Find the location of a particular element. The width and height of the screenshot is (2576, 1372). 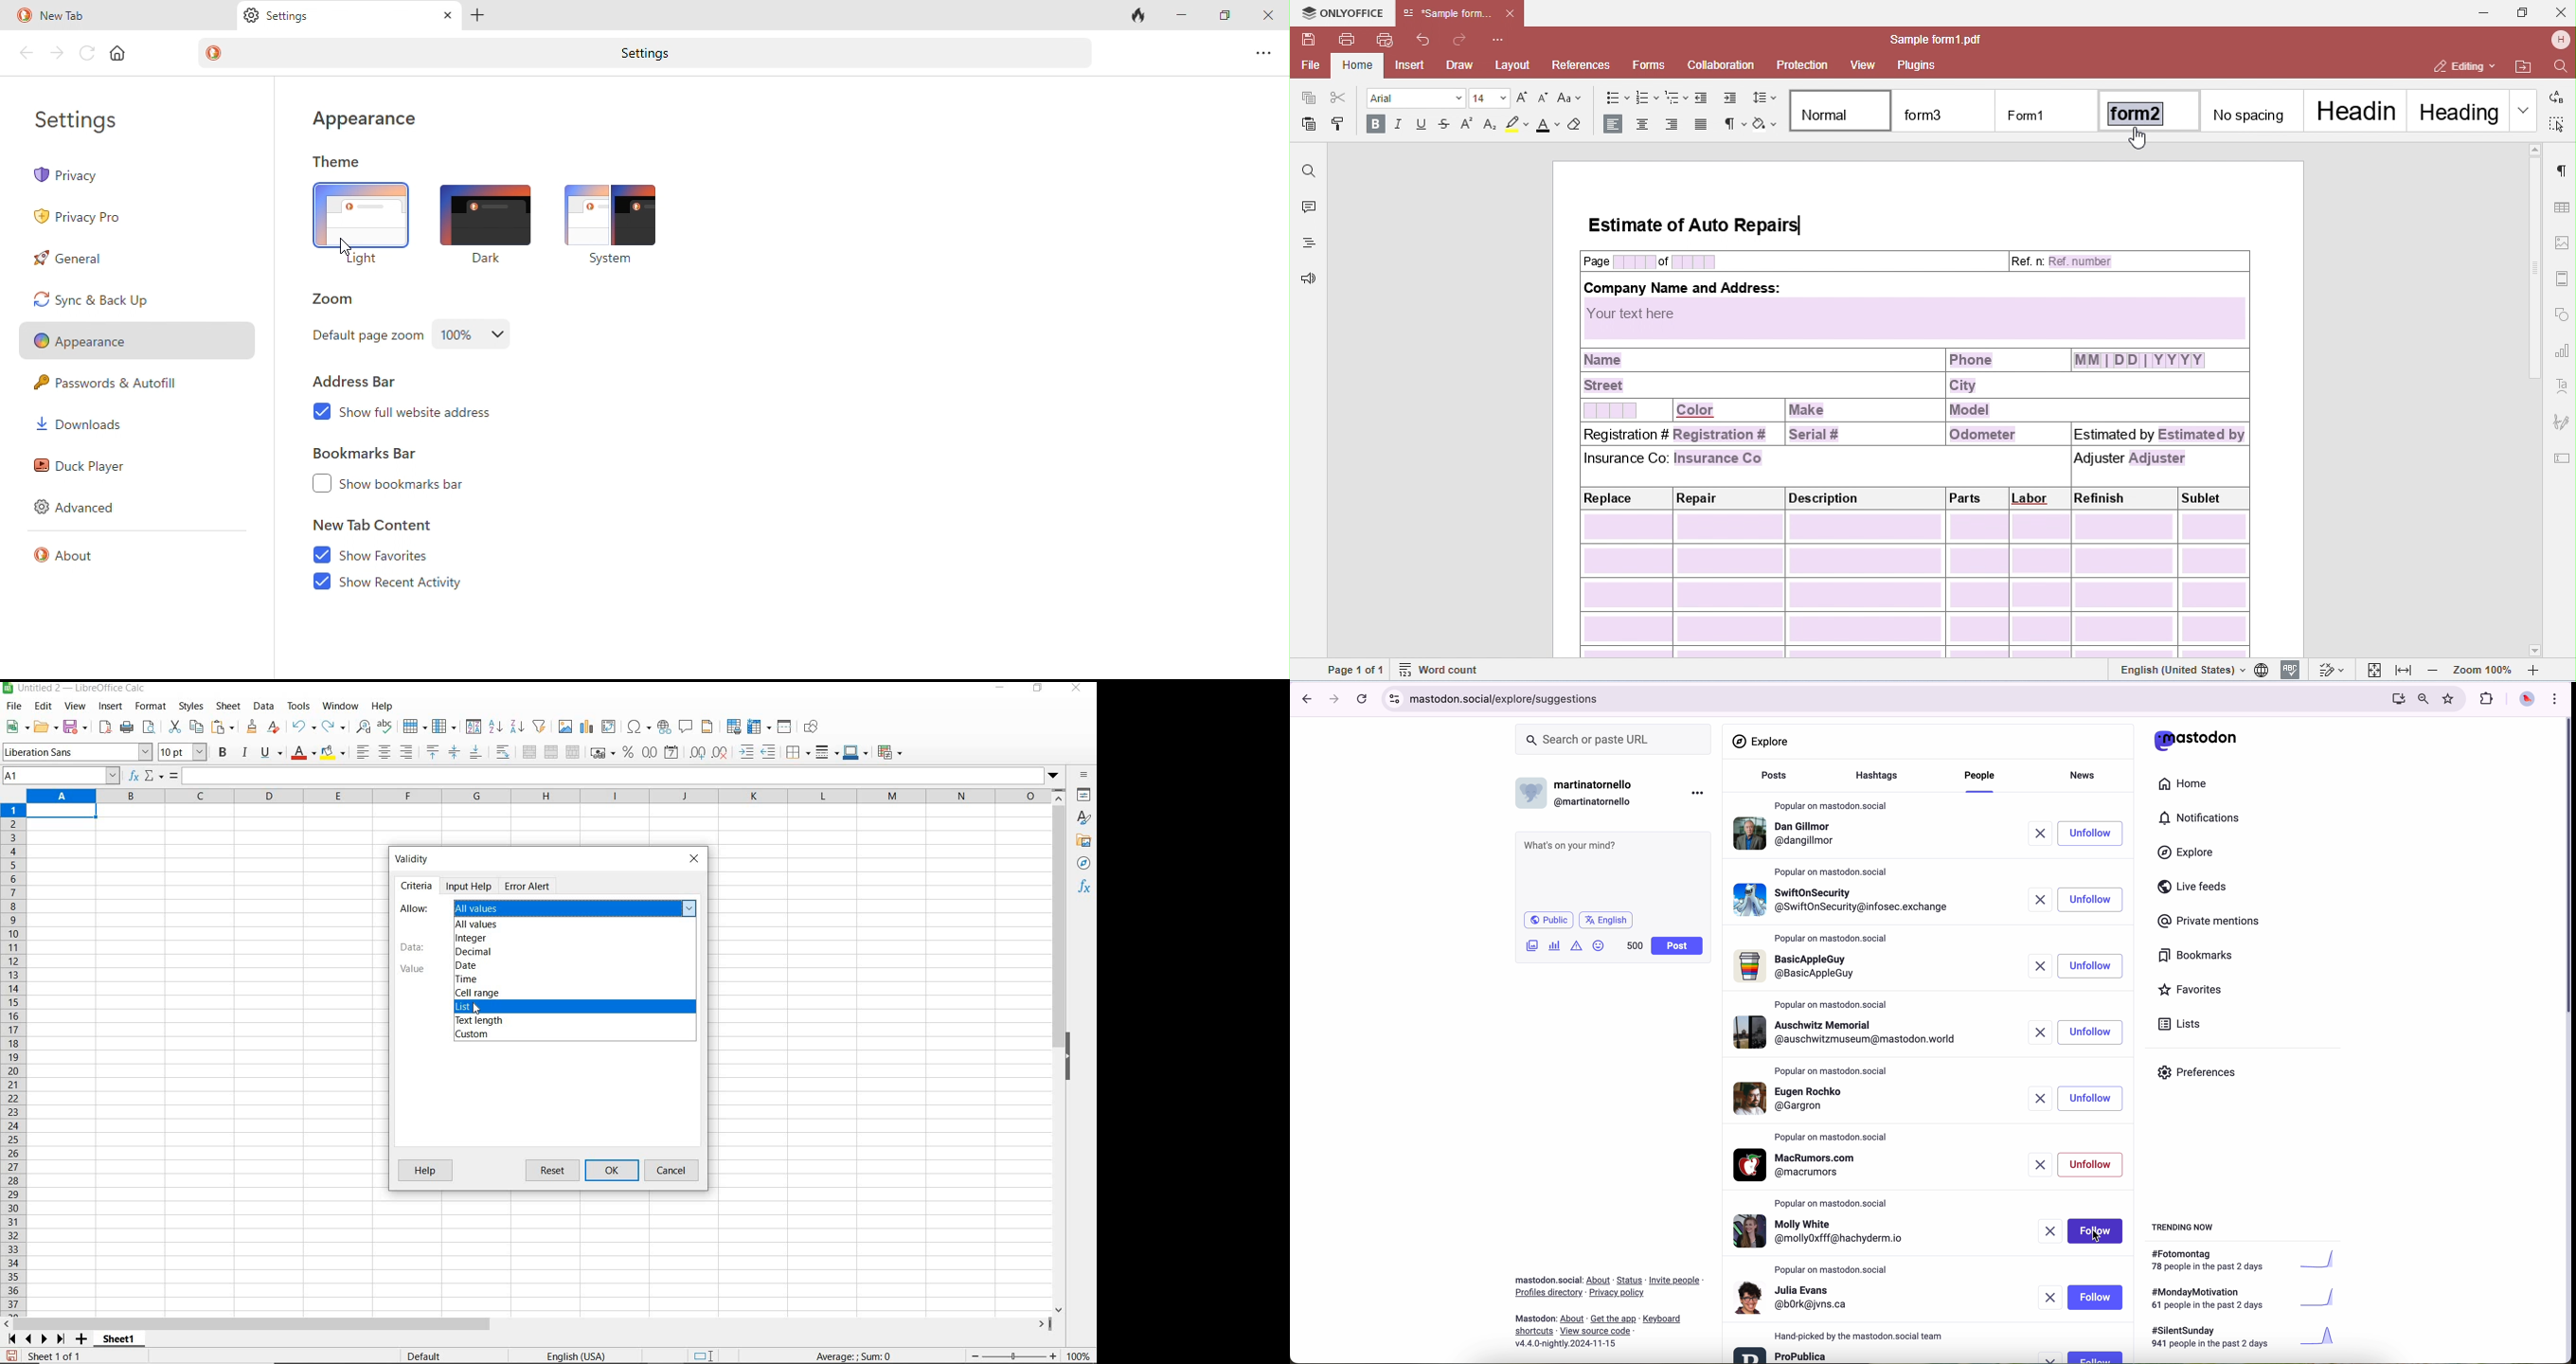

maximize is located at coordinates (1226, 14).